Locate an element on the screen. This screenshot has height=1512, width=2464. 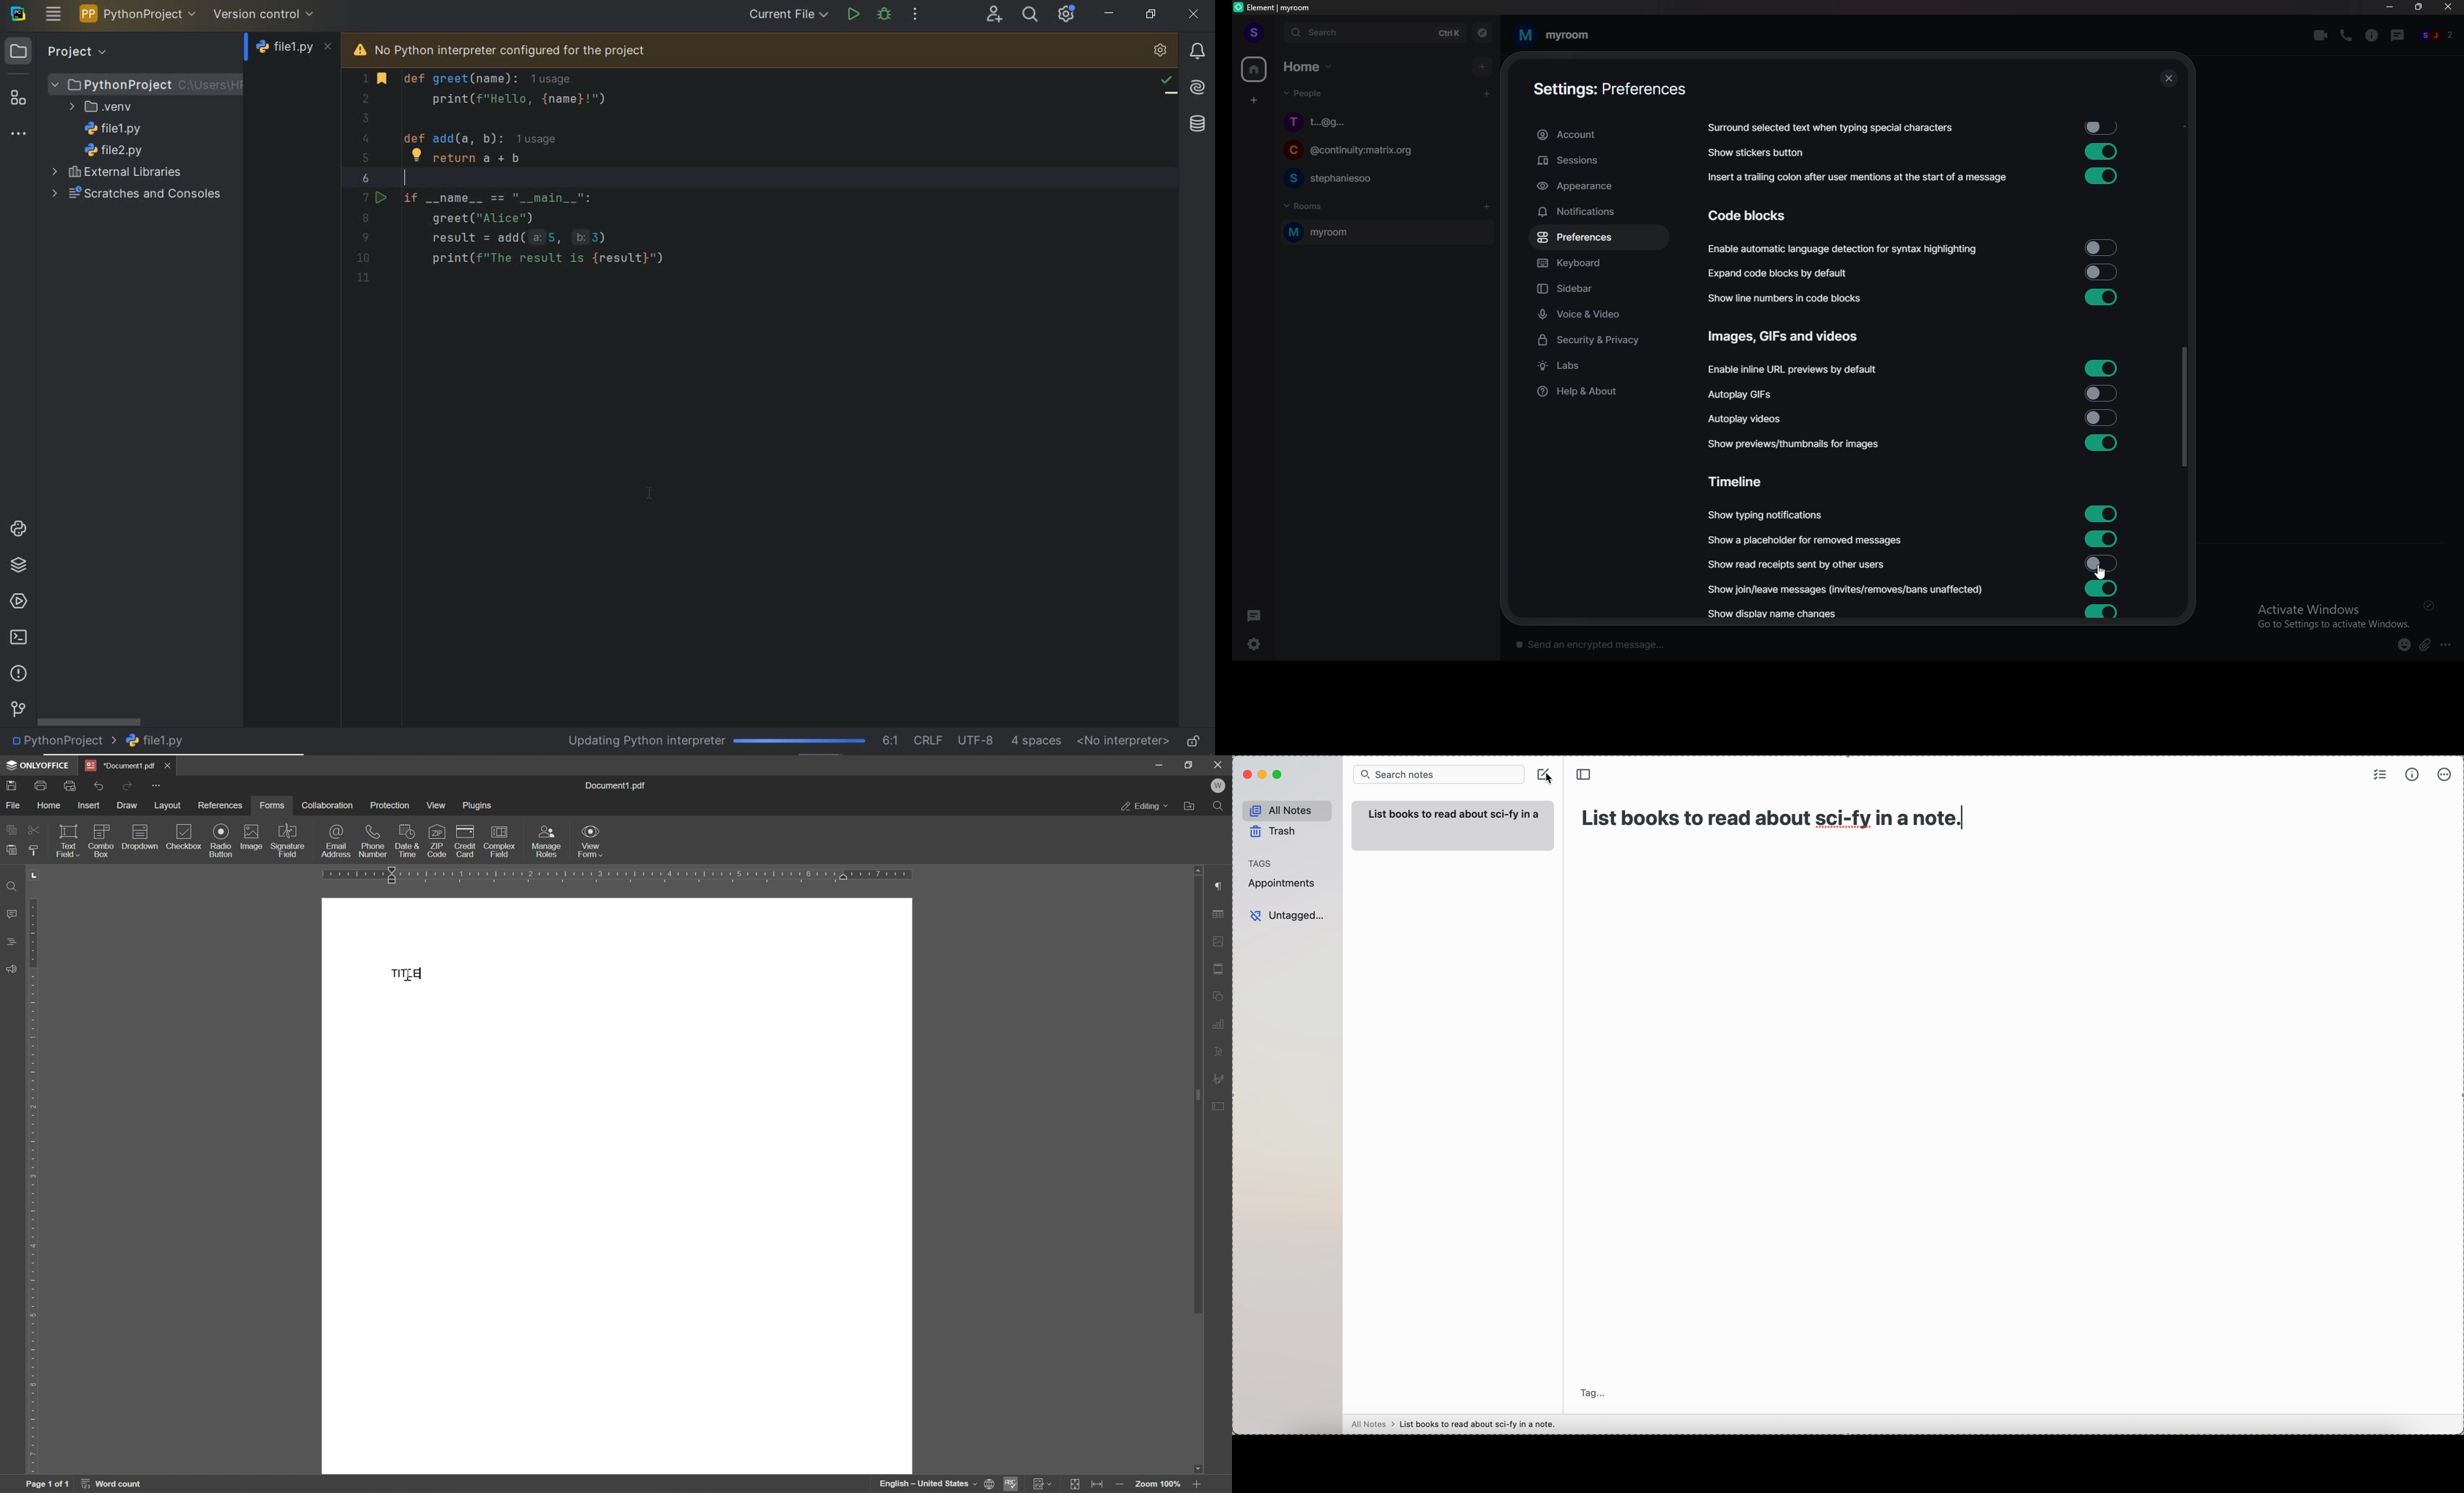
page 1 of 1 is located at coordinates (48, 1483).